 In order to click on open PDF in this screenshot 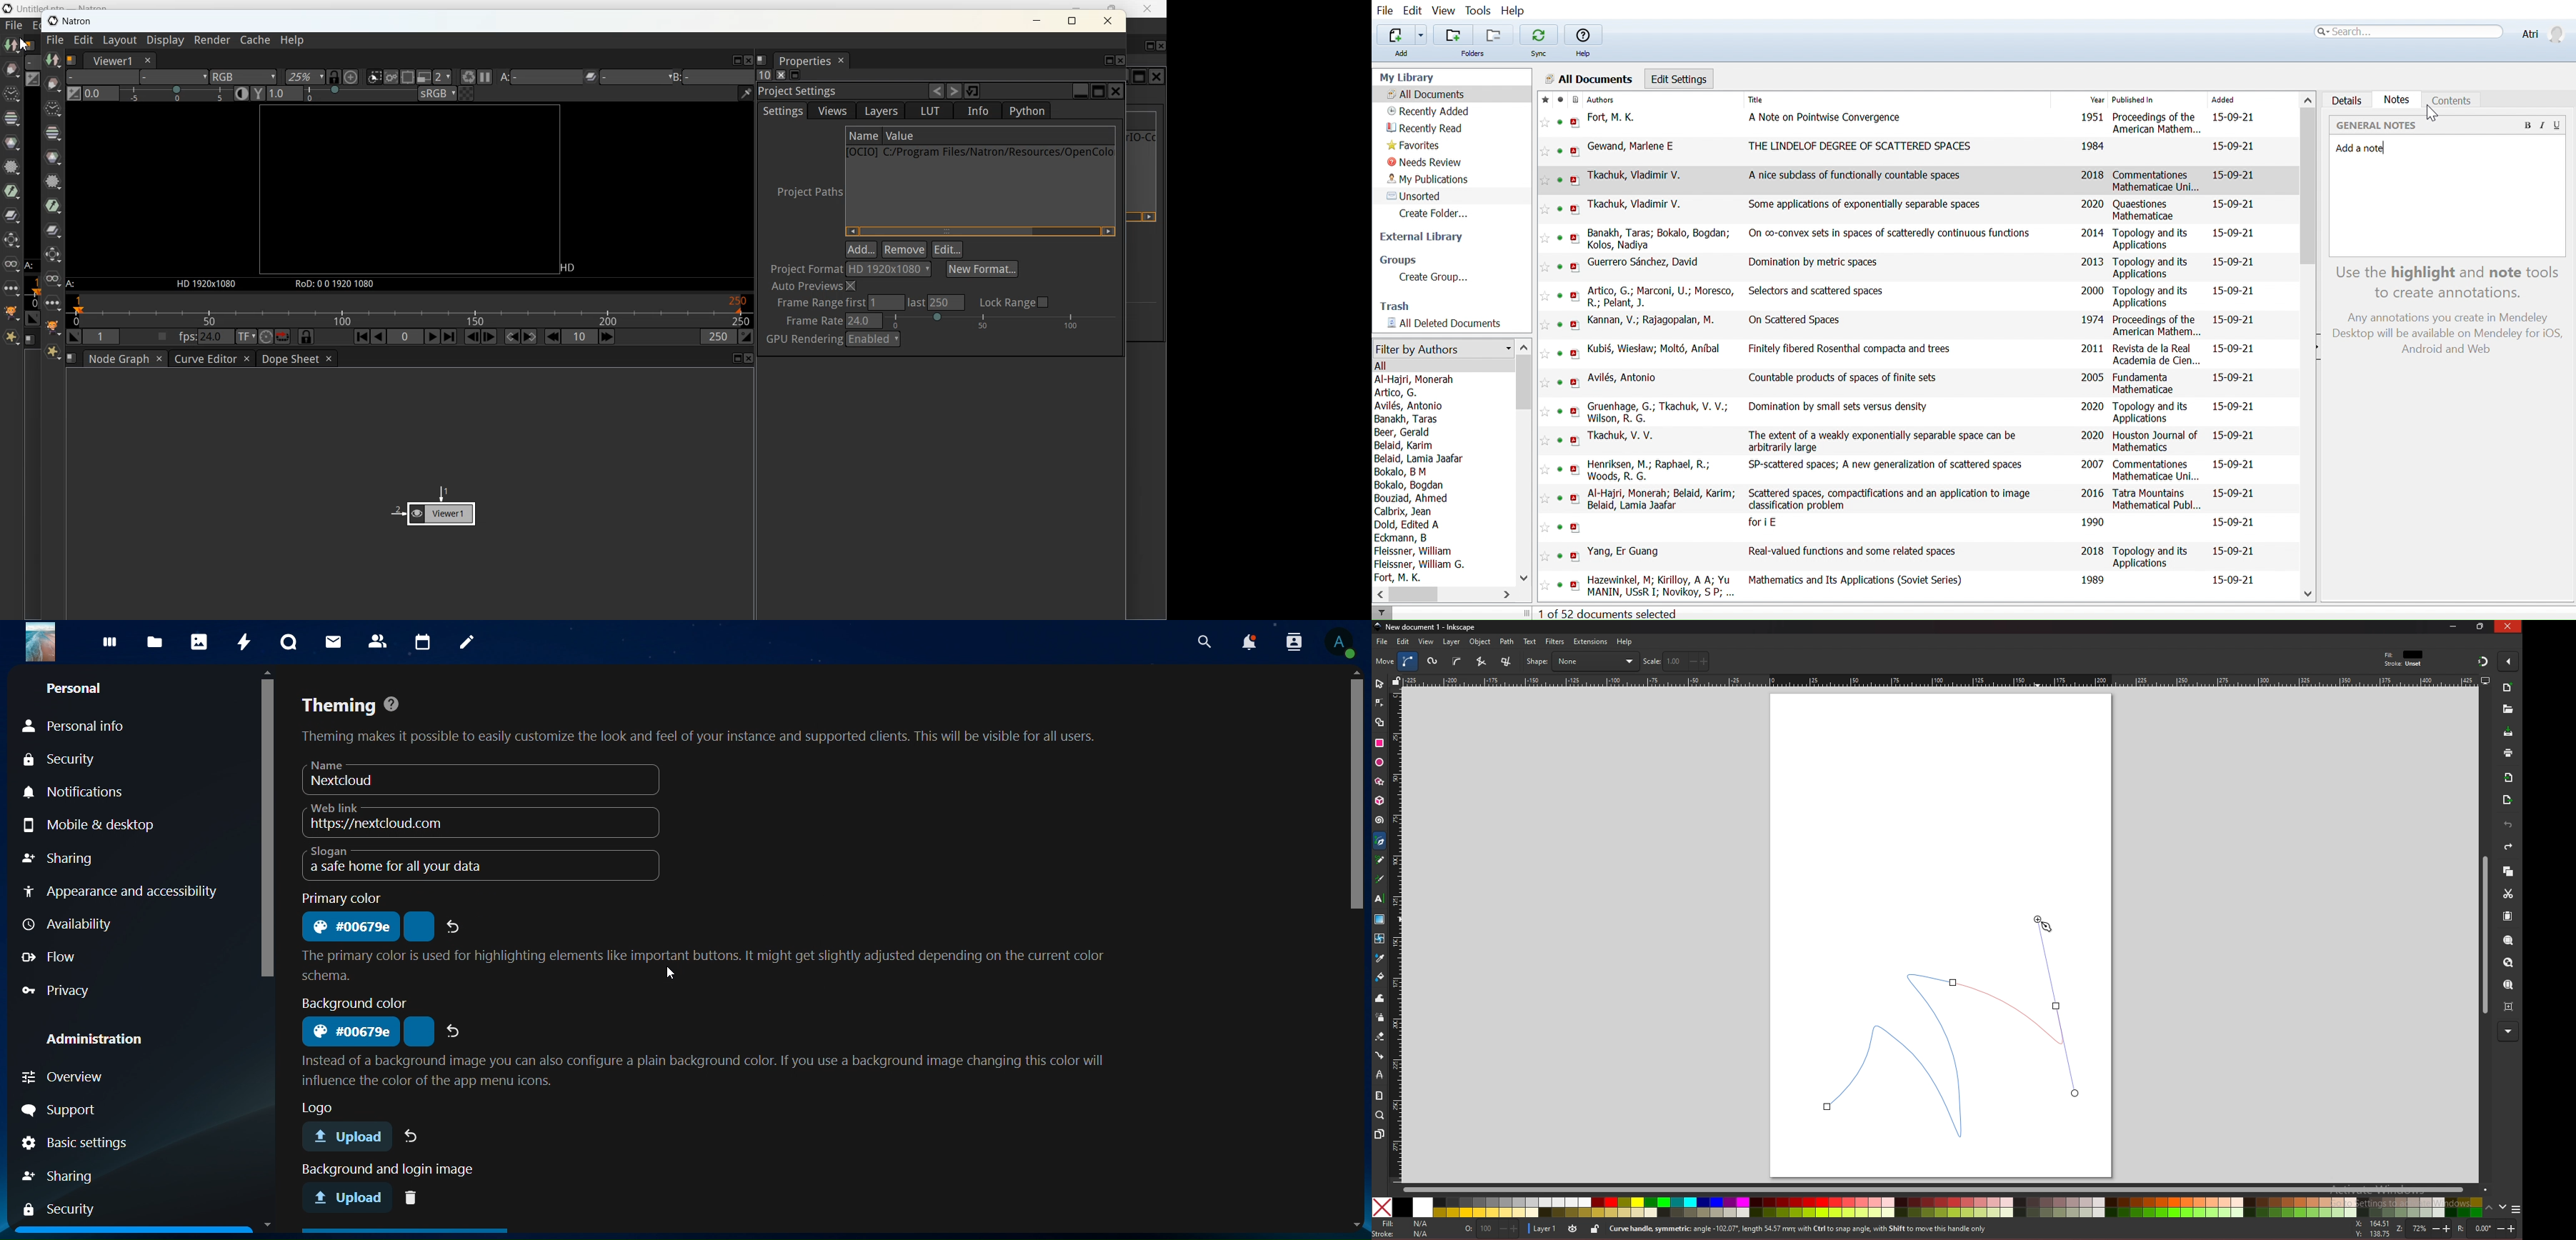, I will do `click(1575, 469)`.